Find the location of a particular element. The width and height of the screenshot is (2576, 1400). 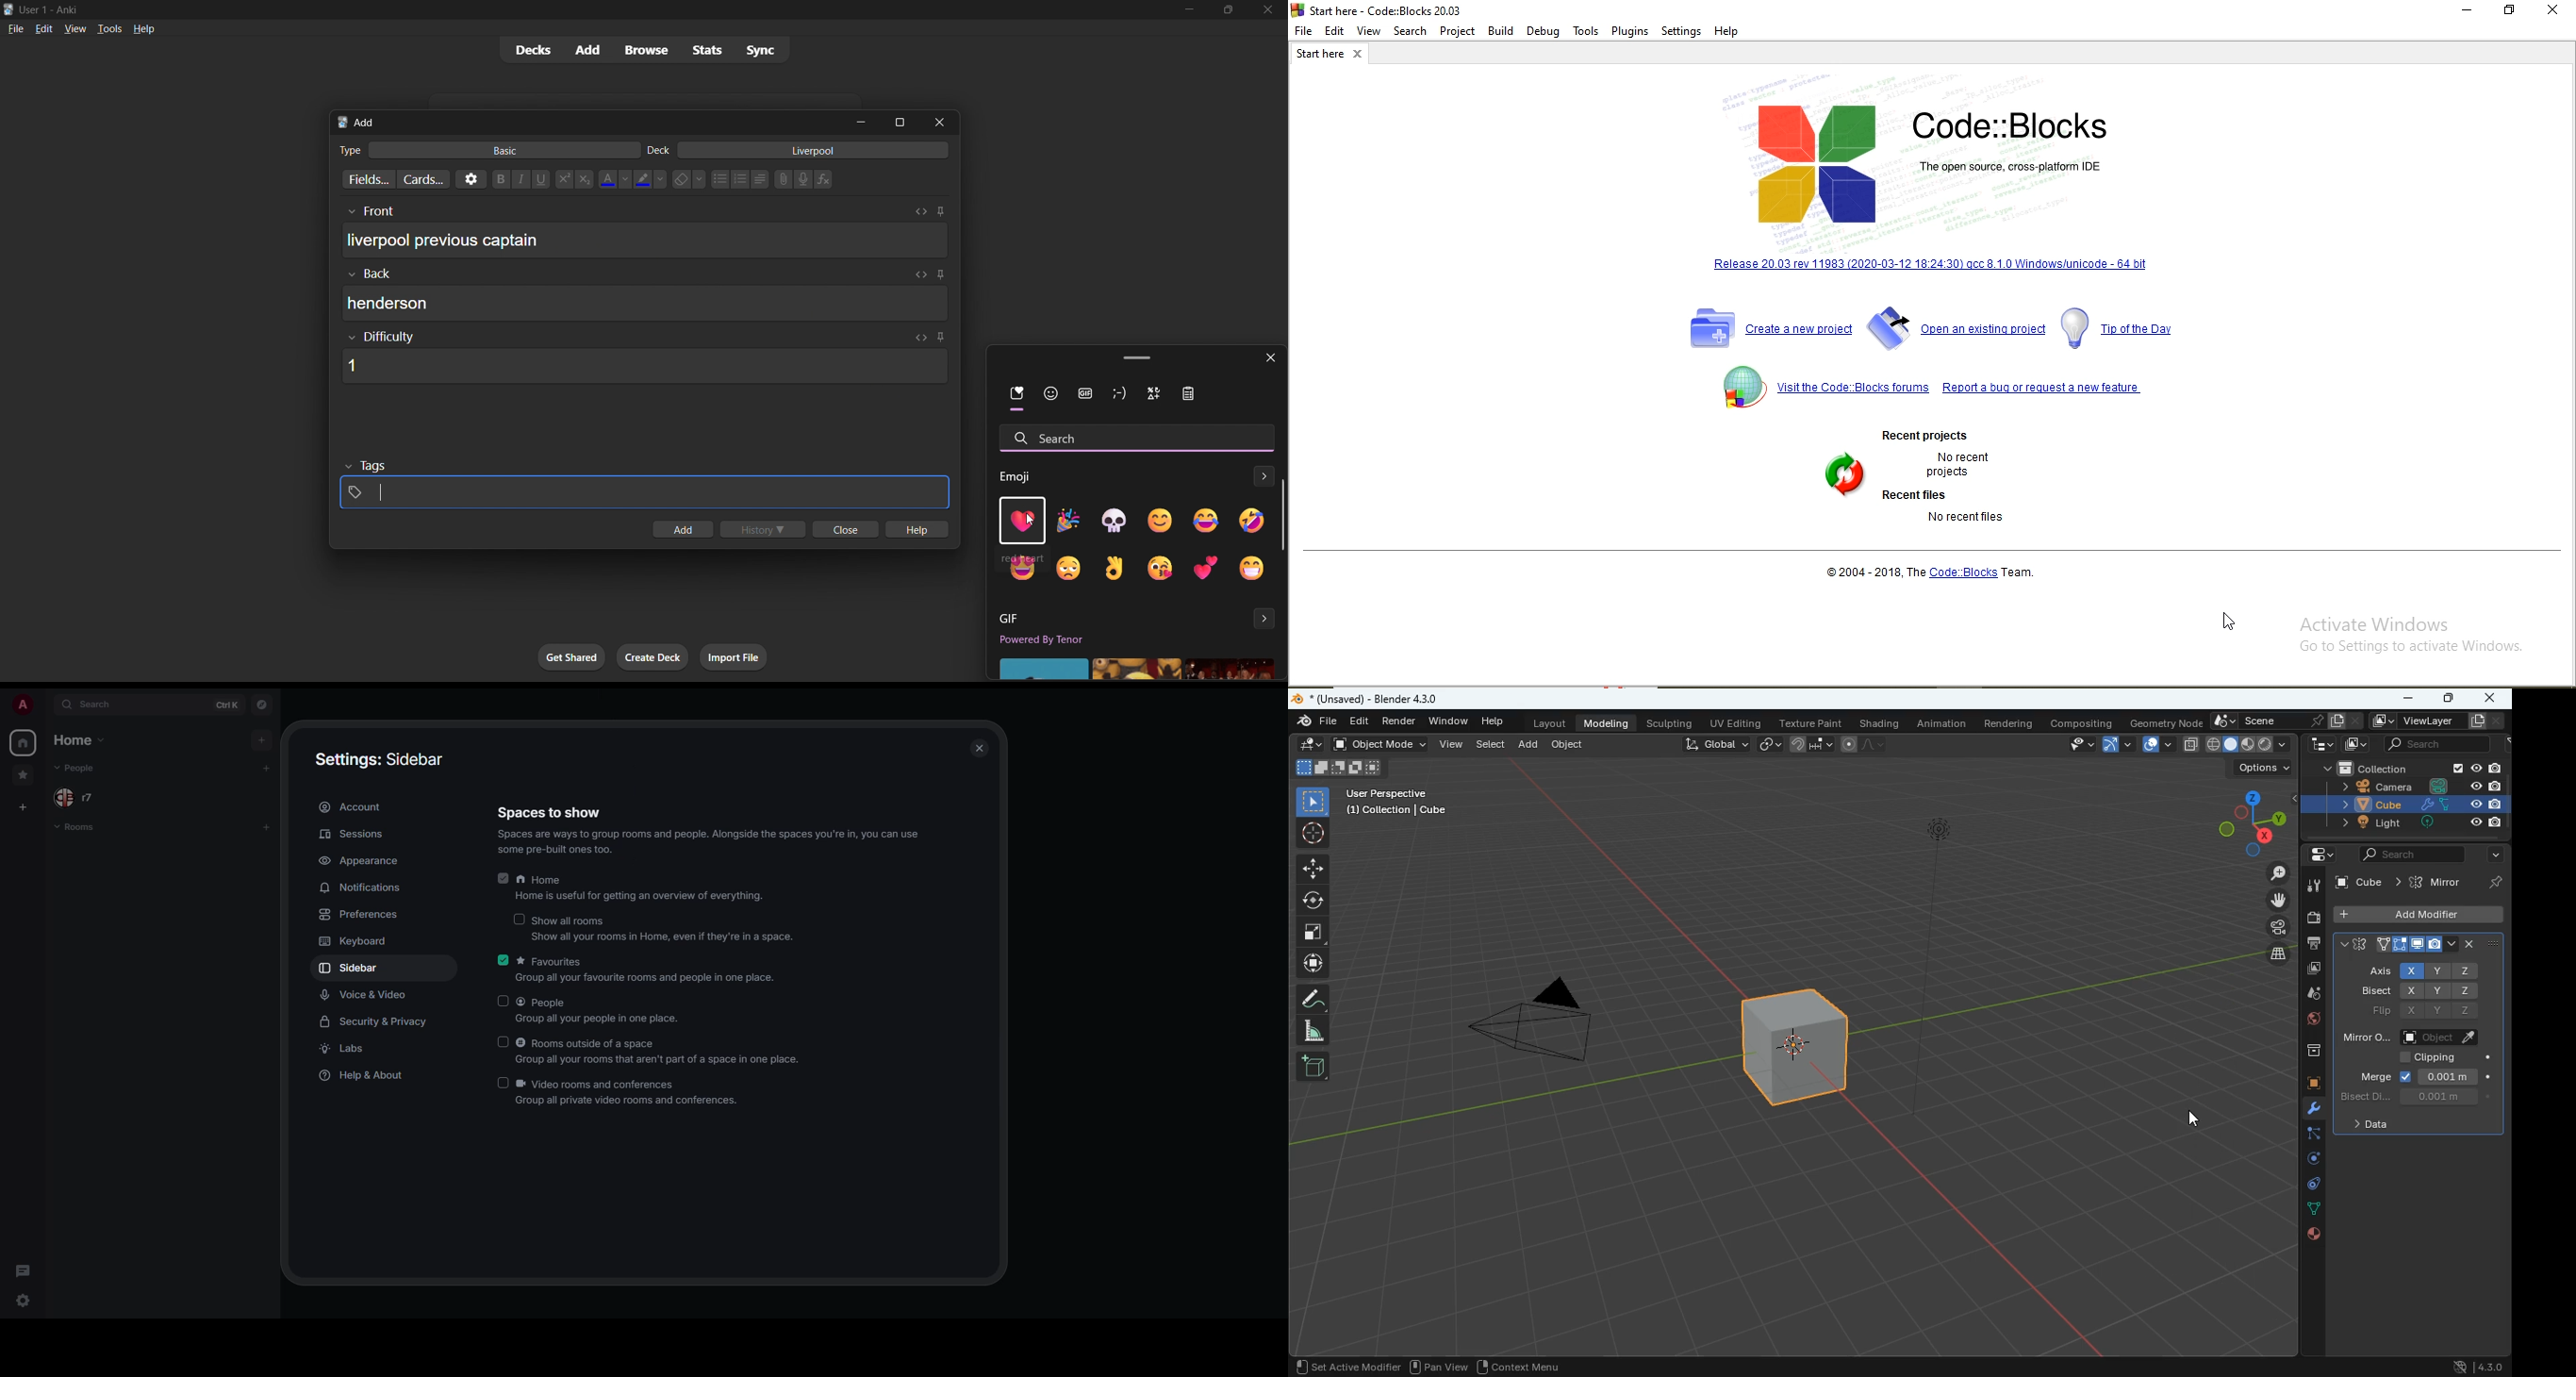

close is located at coordinates (843, 531).